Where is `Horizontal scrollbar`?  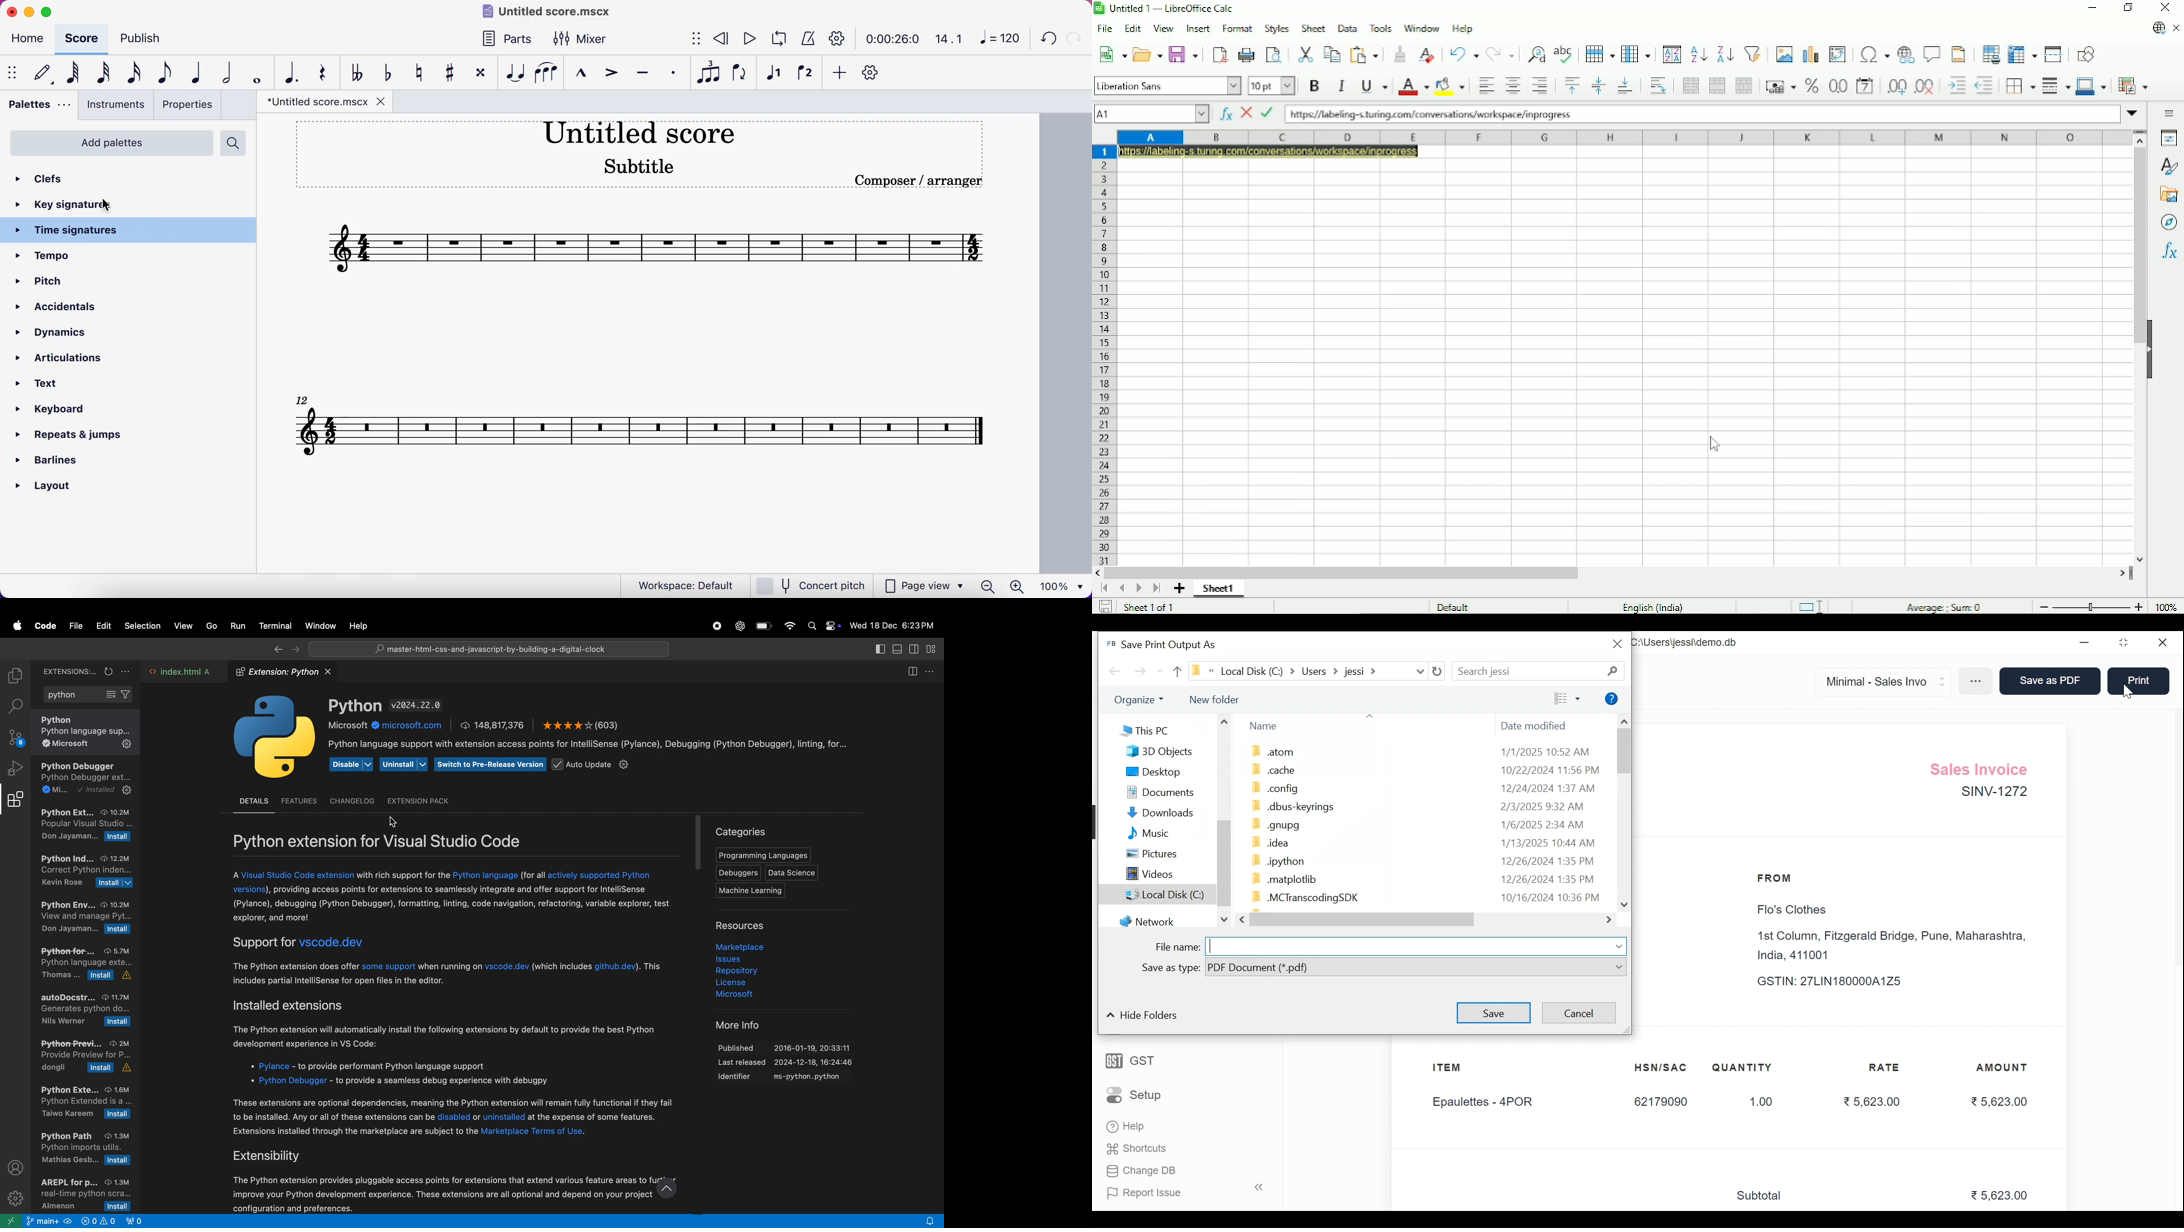
Horizontal scrollbar is located at coordinates (1341, 572).